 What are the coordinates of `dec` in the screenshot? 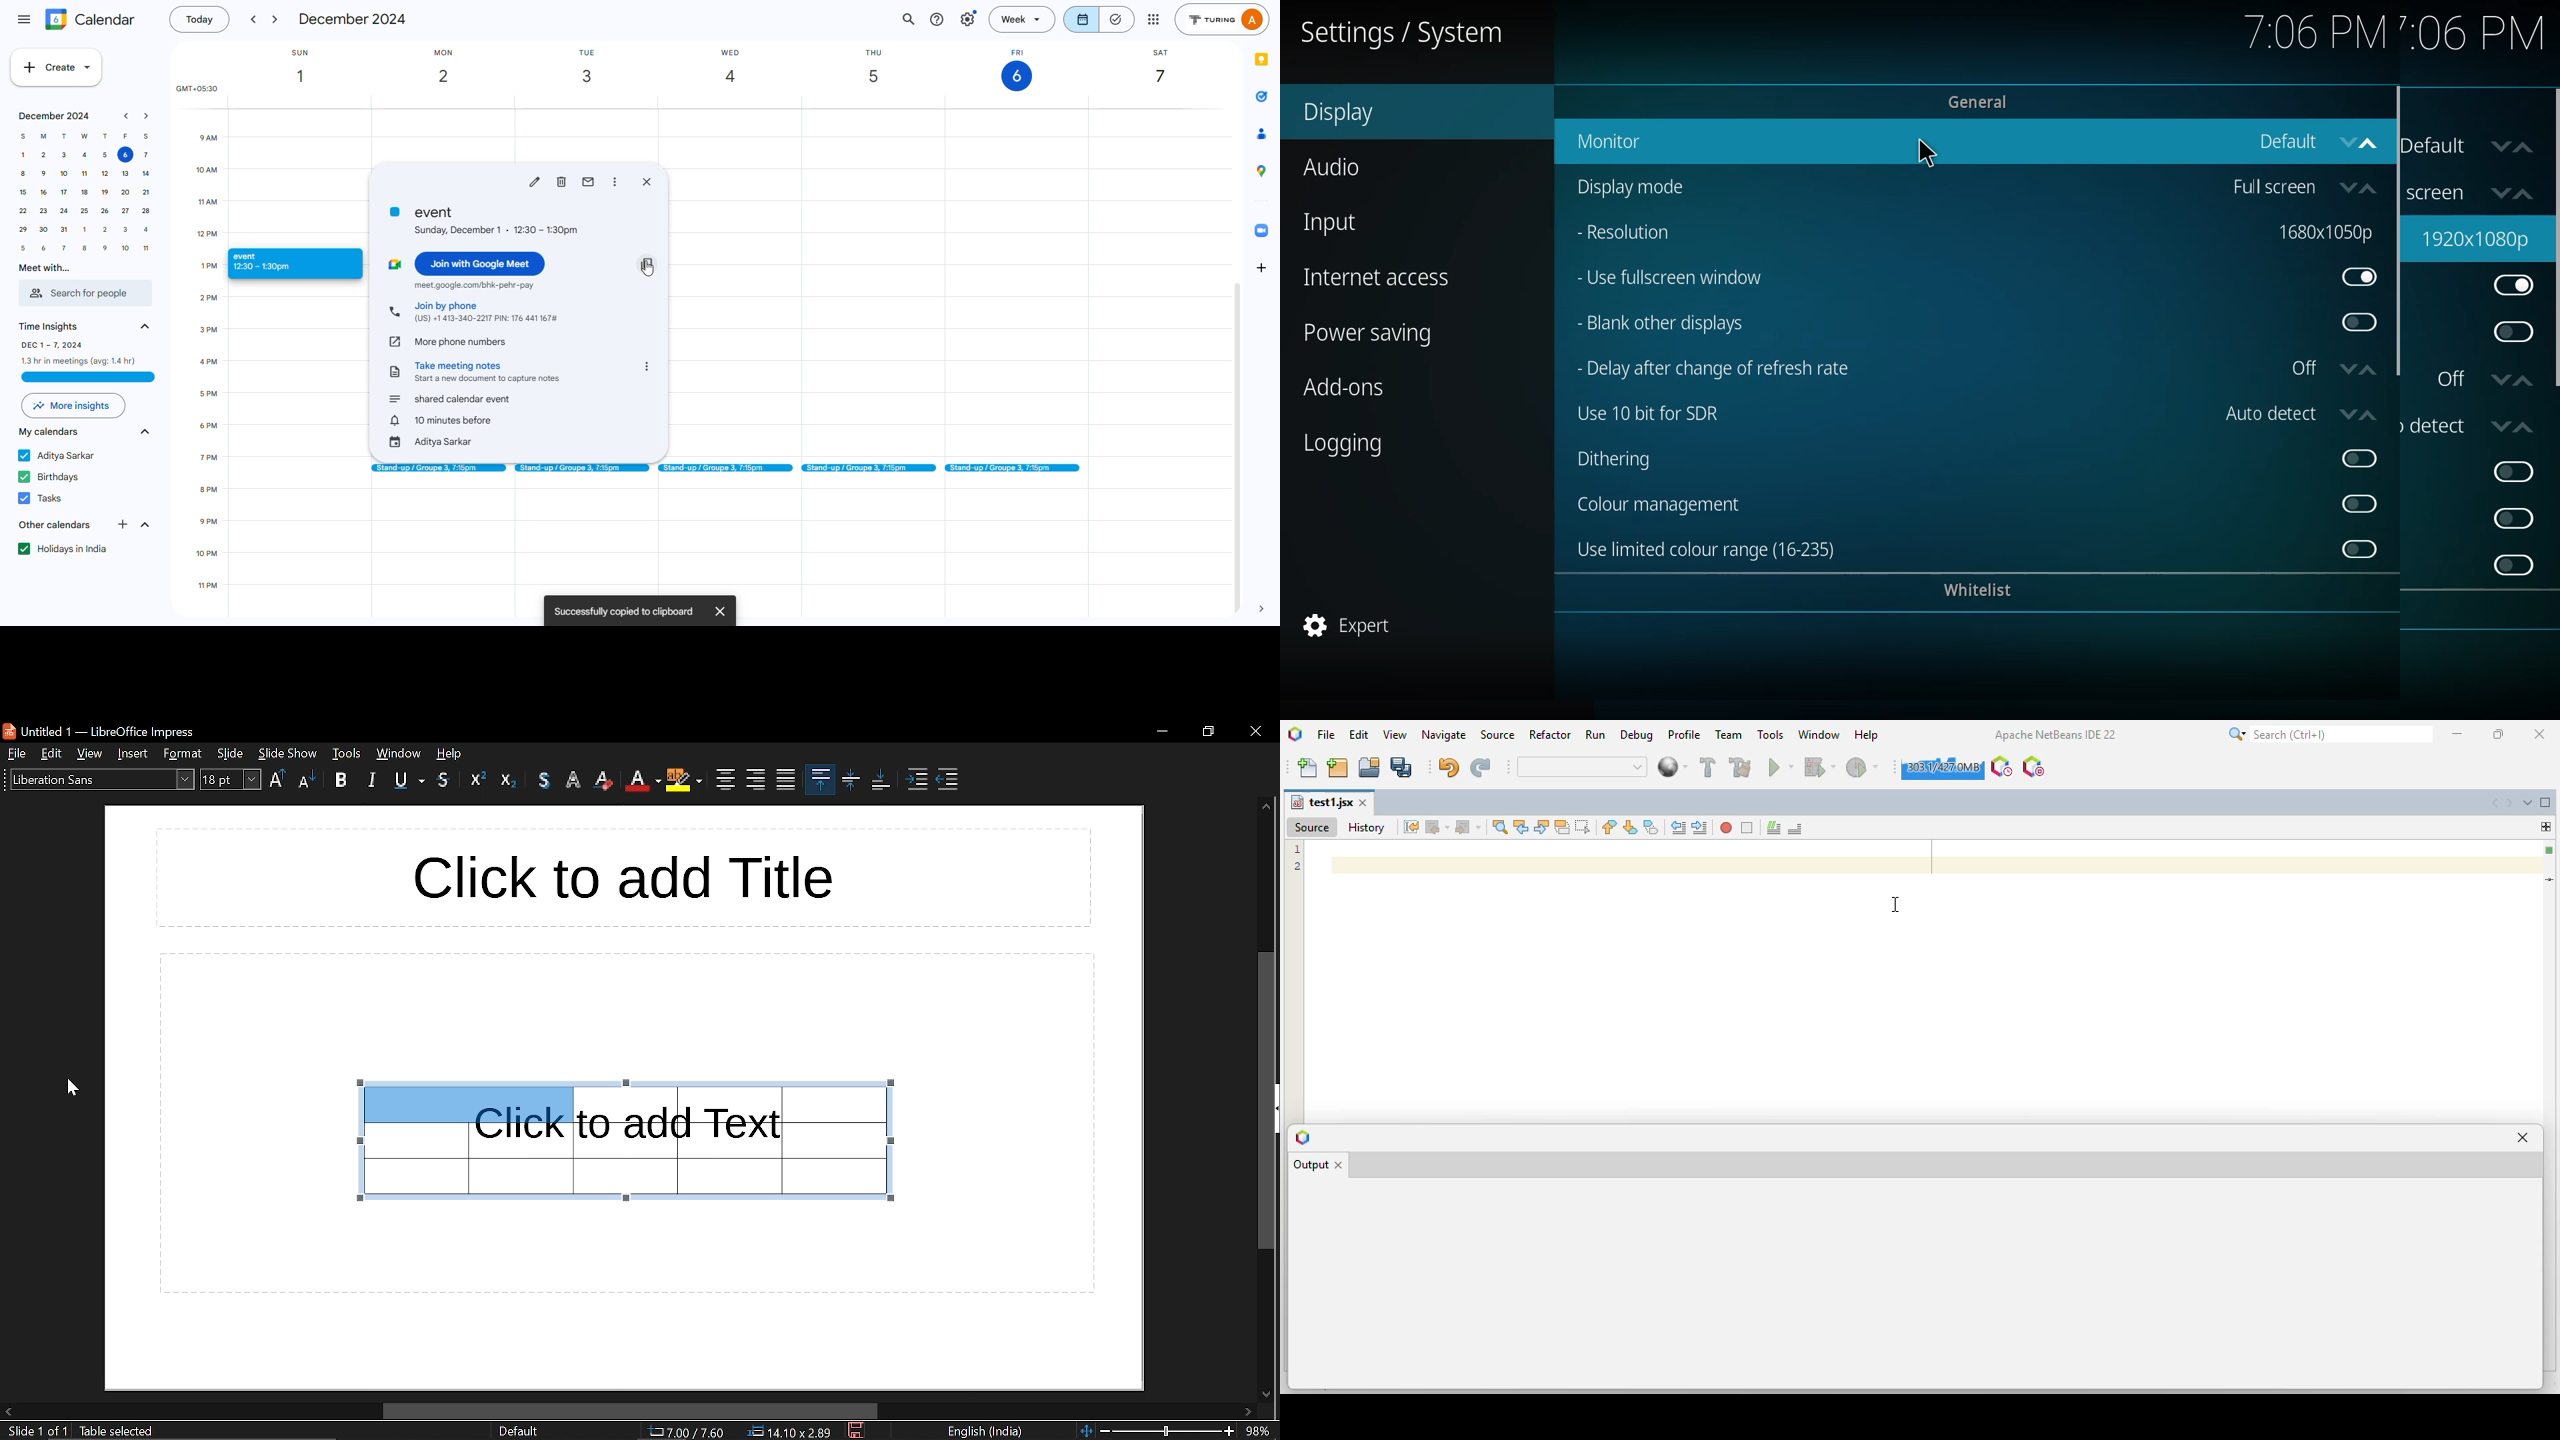 It's located at (353, 19).